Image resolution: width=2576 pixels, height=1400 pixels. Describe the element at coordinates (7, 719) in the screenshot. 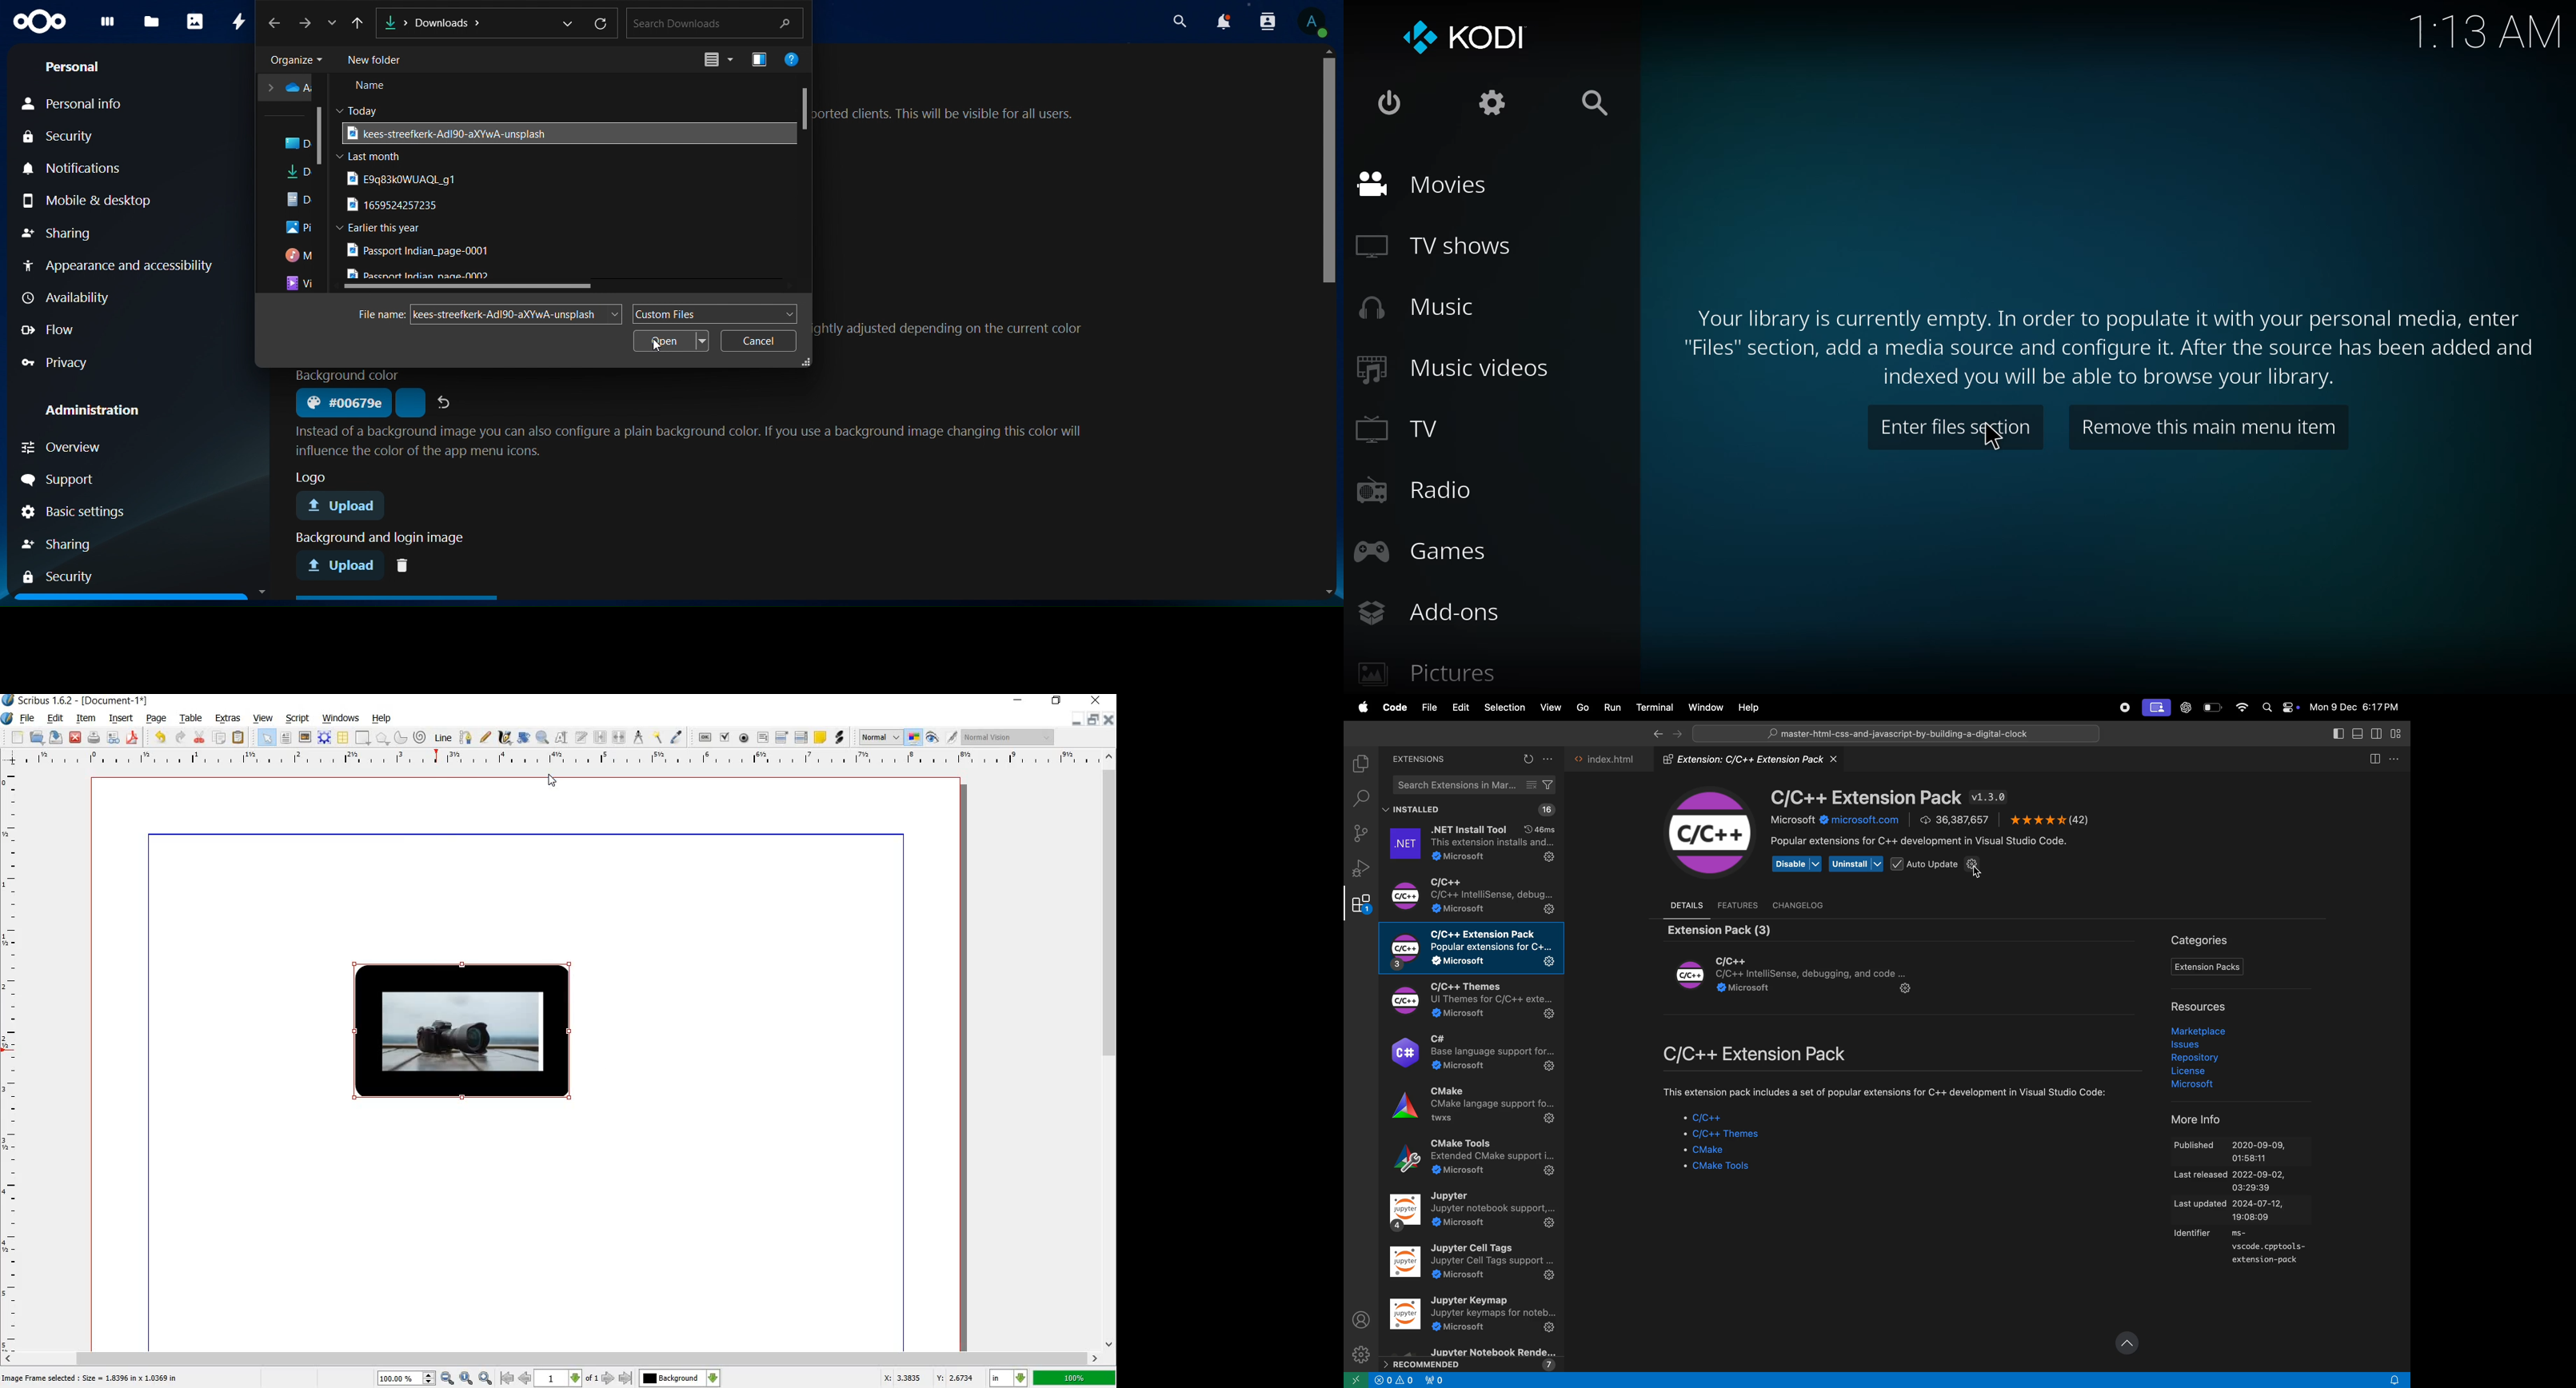

I see `system logo` at that location.